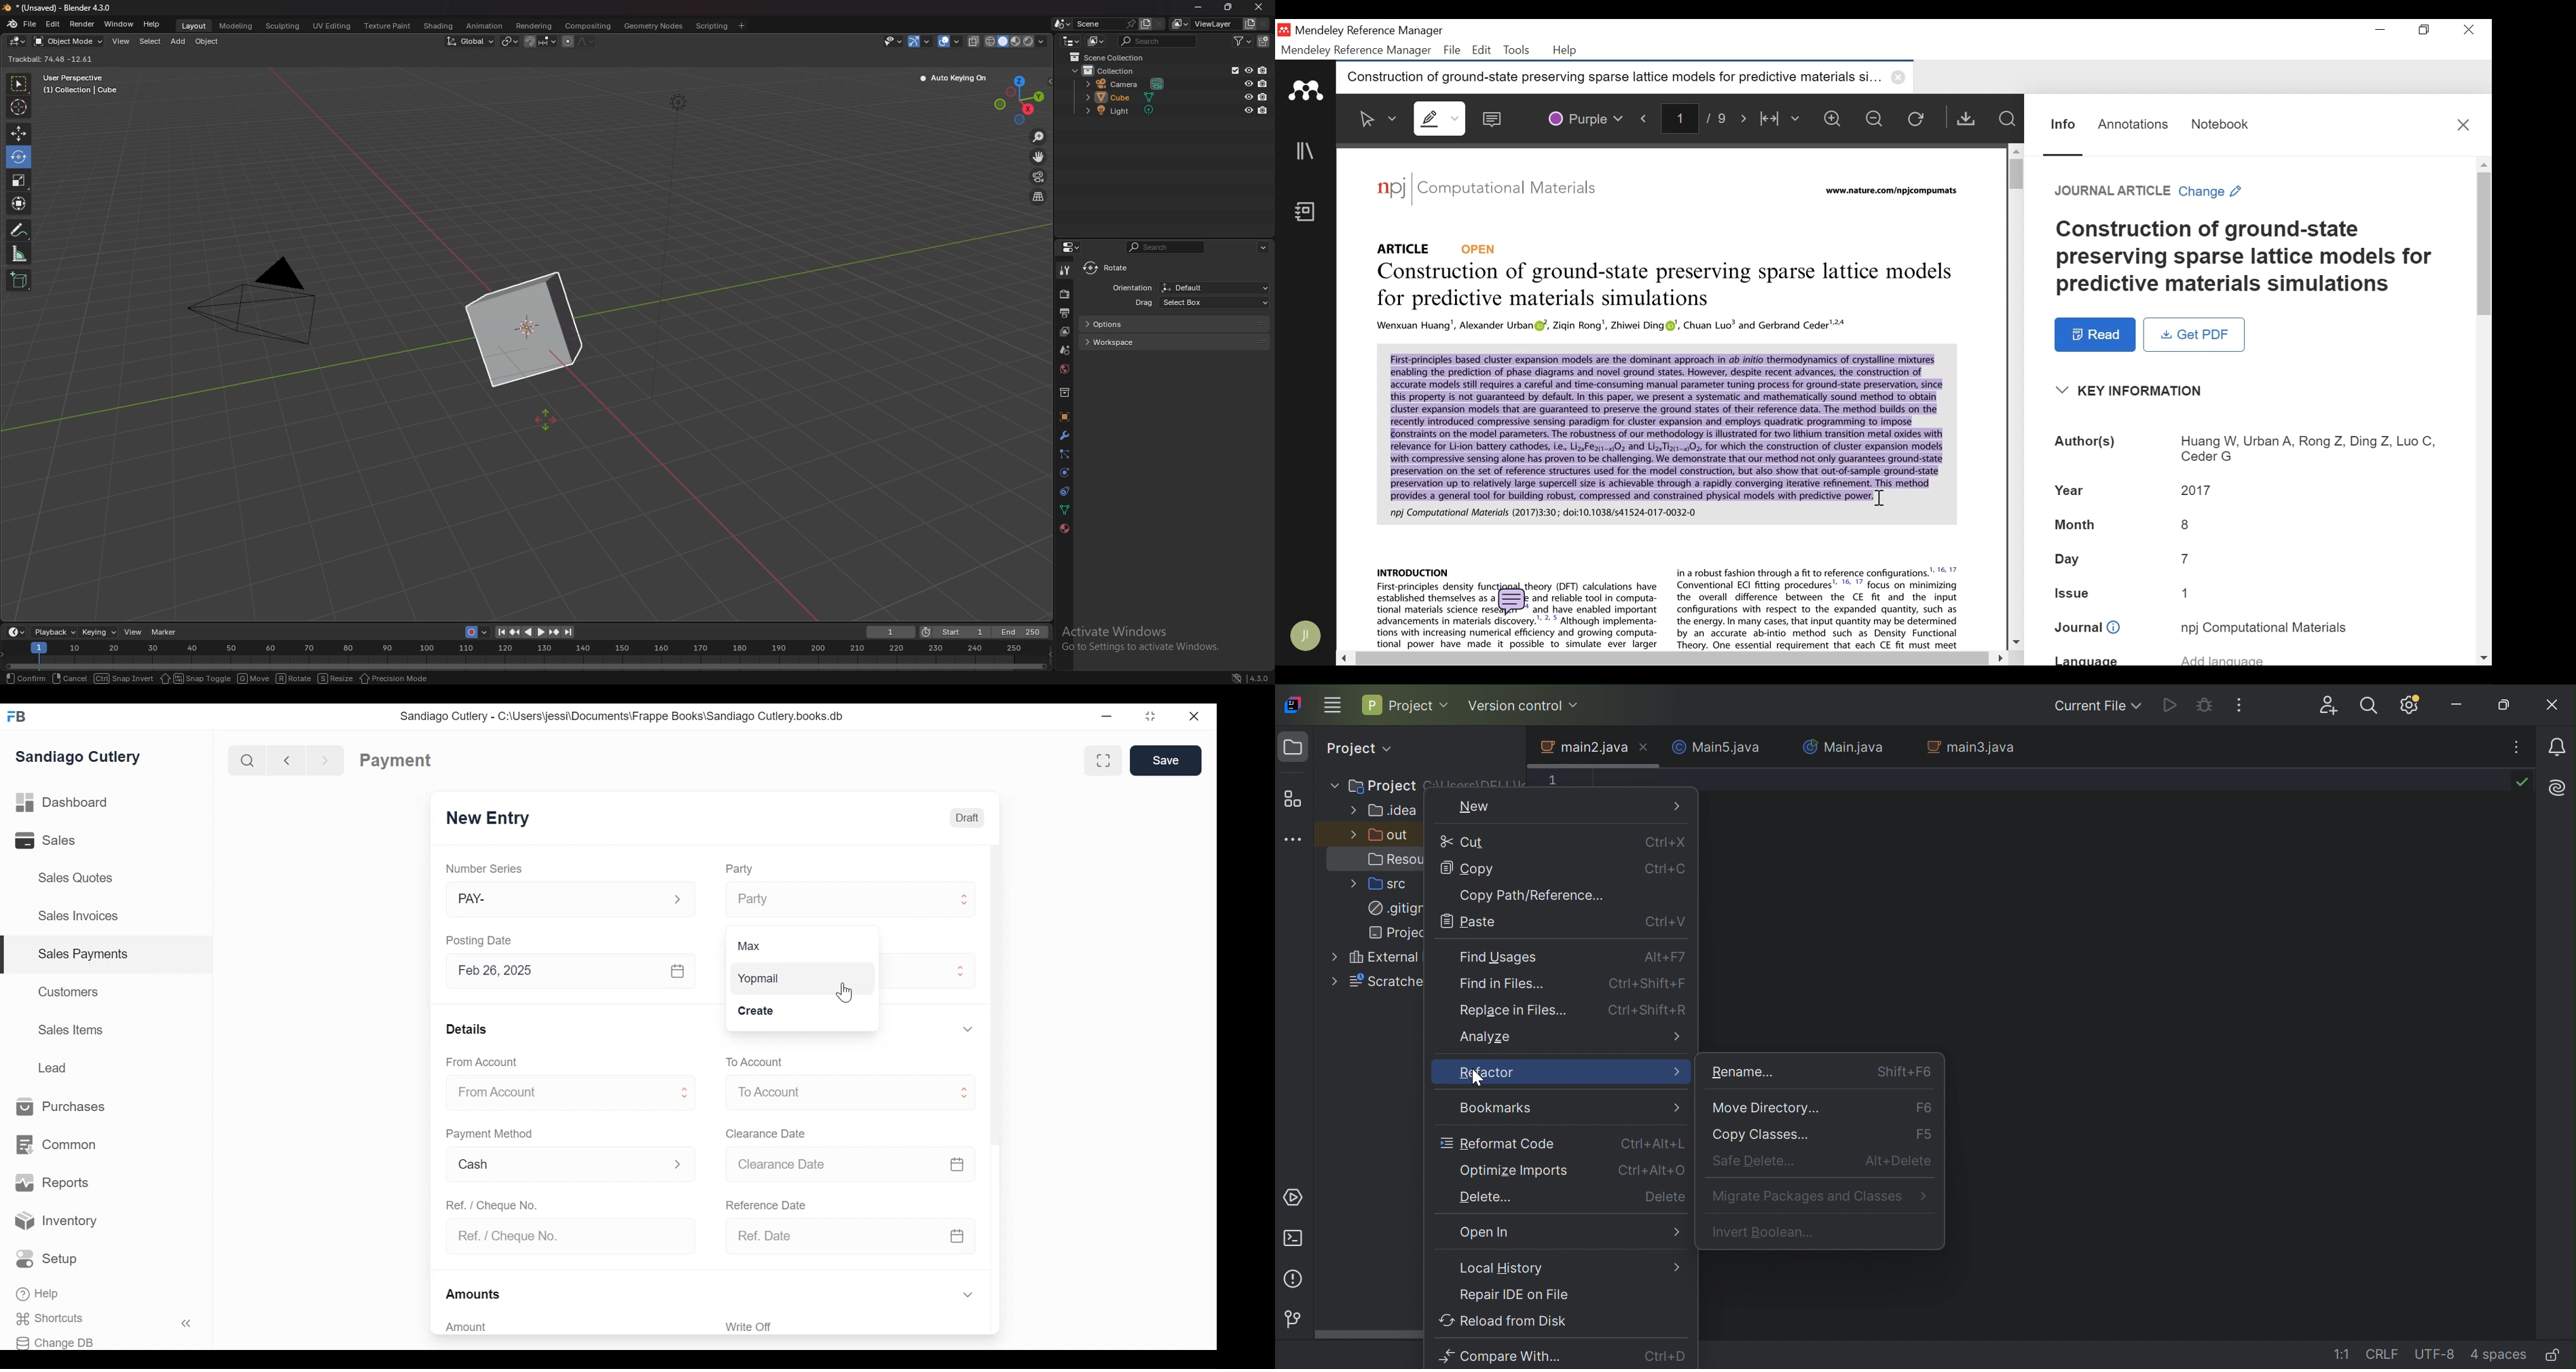  I want to click on move, so click(1039, 156).